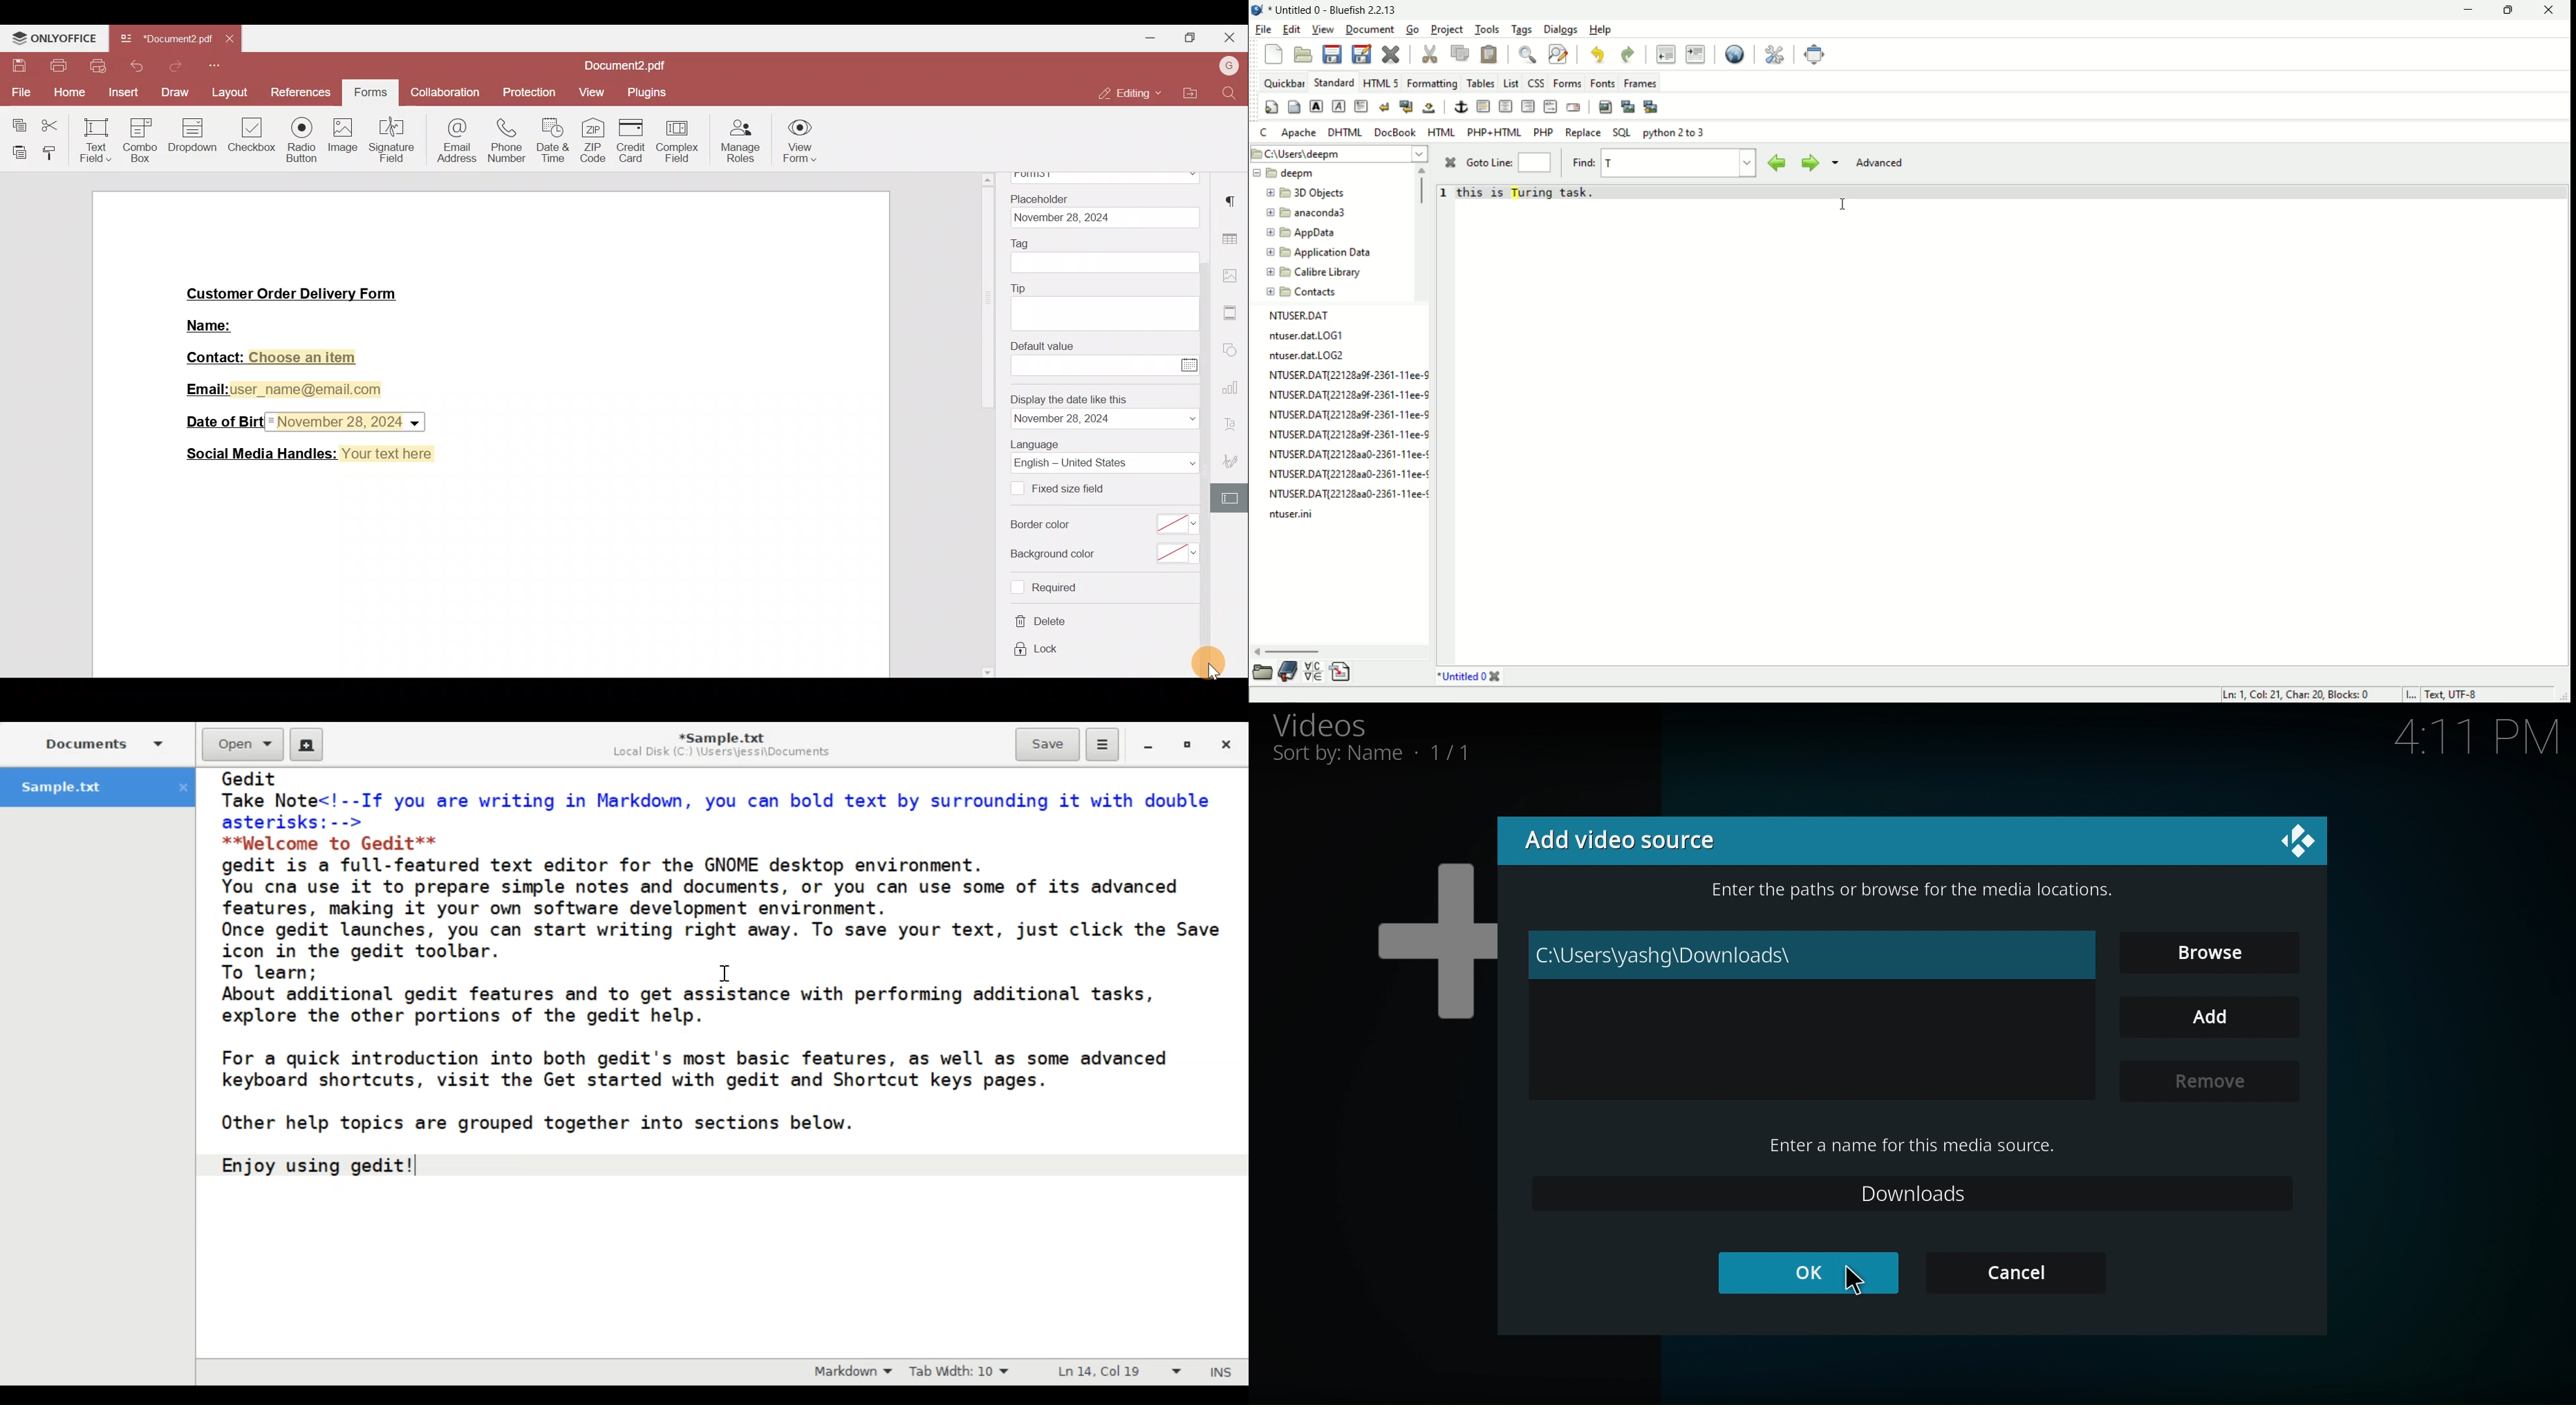 The height and width of the screenshot is (1428, 2576). I want to click on Document2.pdf, so click(617, 66).